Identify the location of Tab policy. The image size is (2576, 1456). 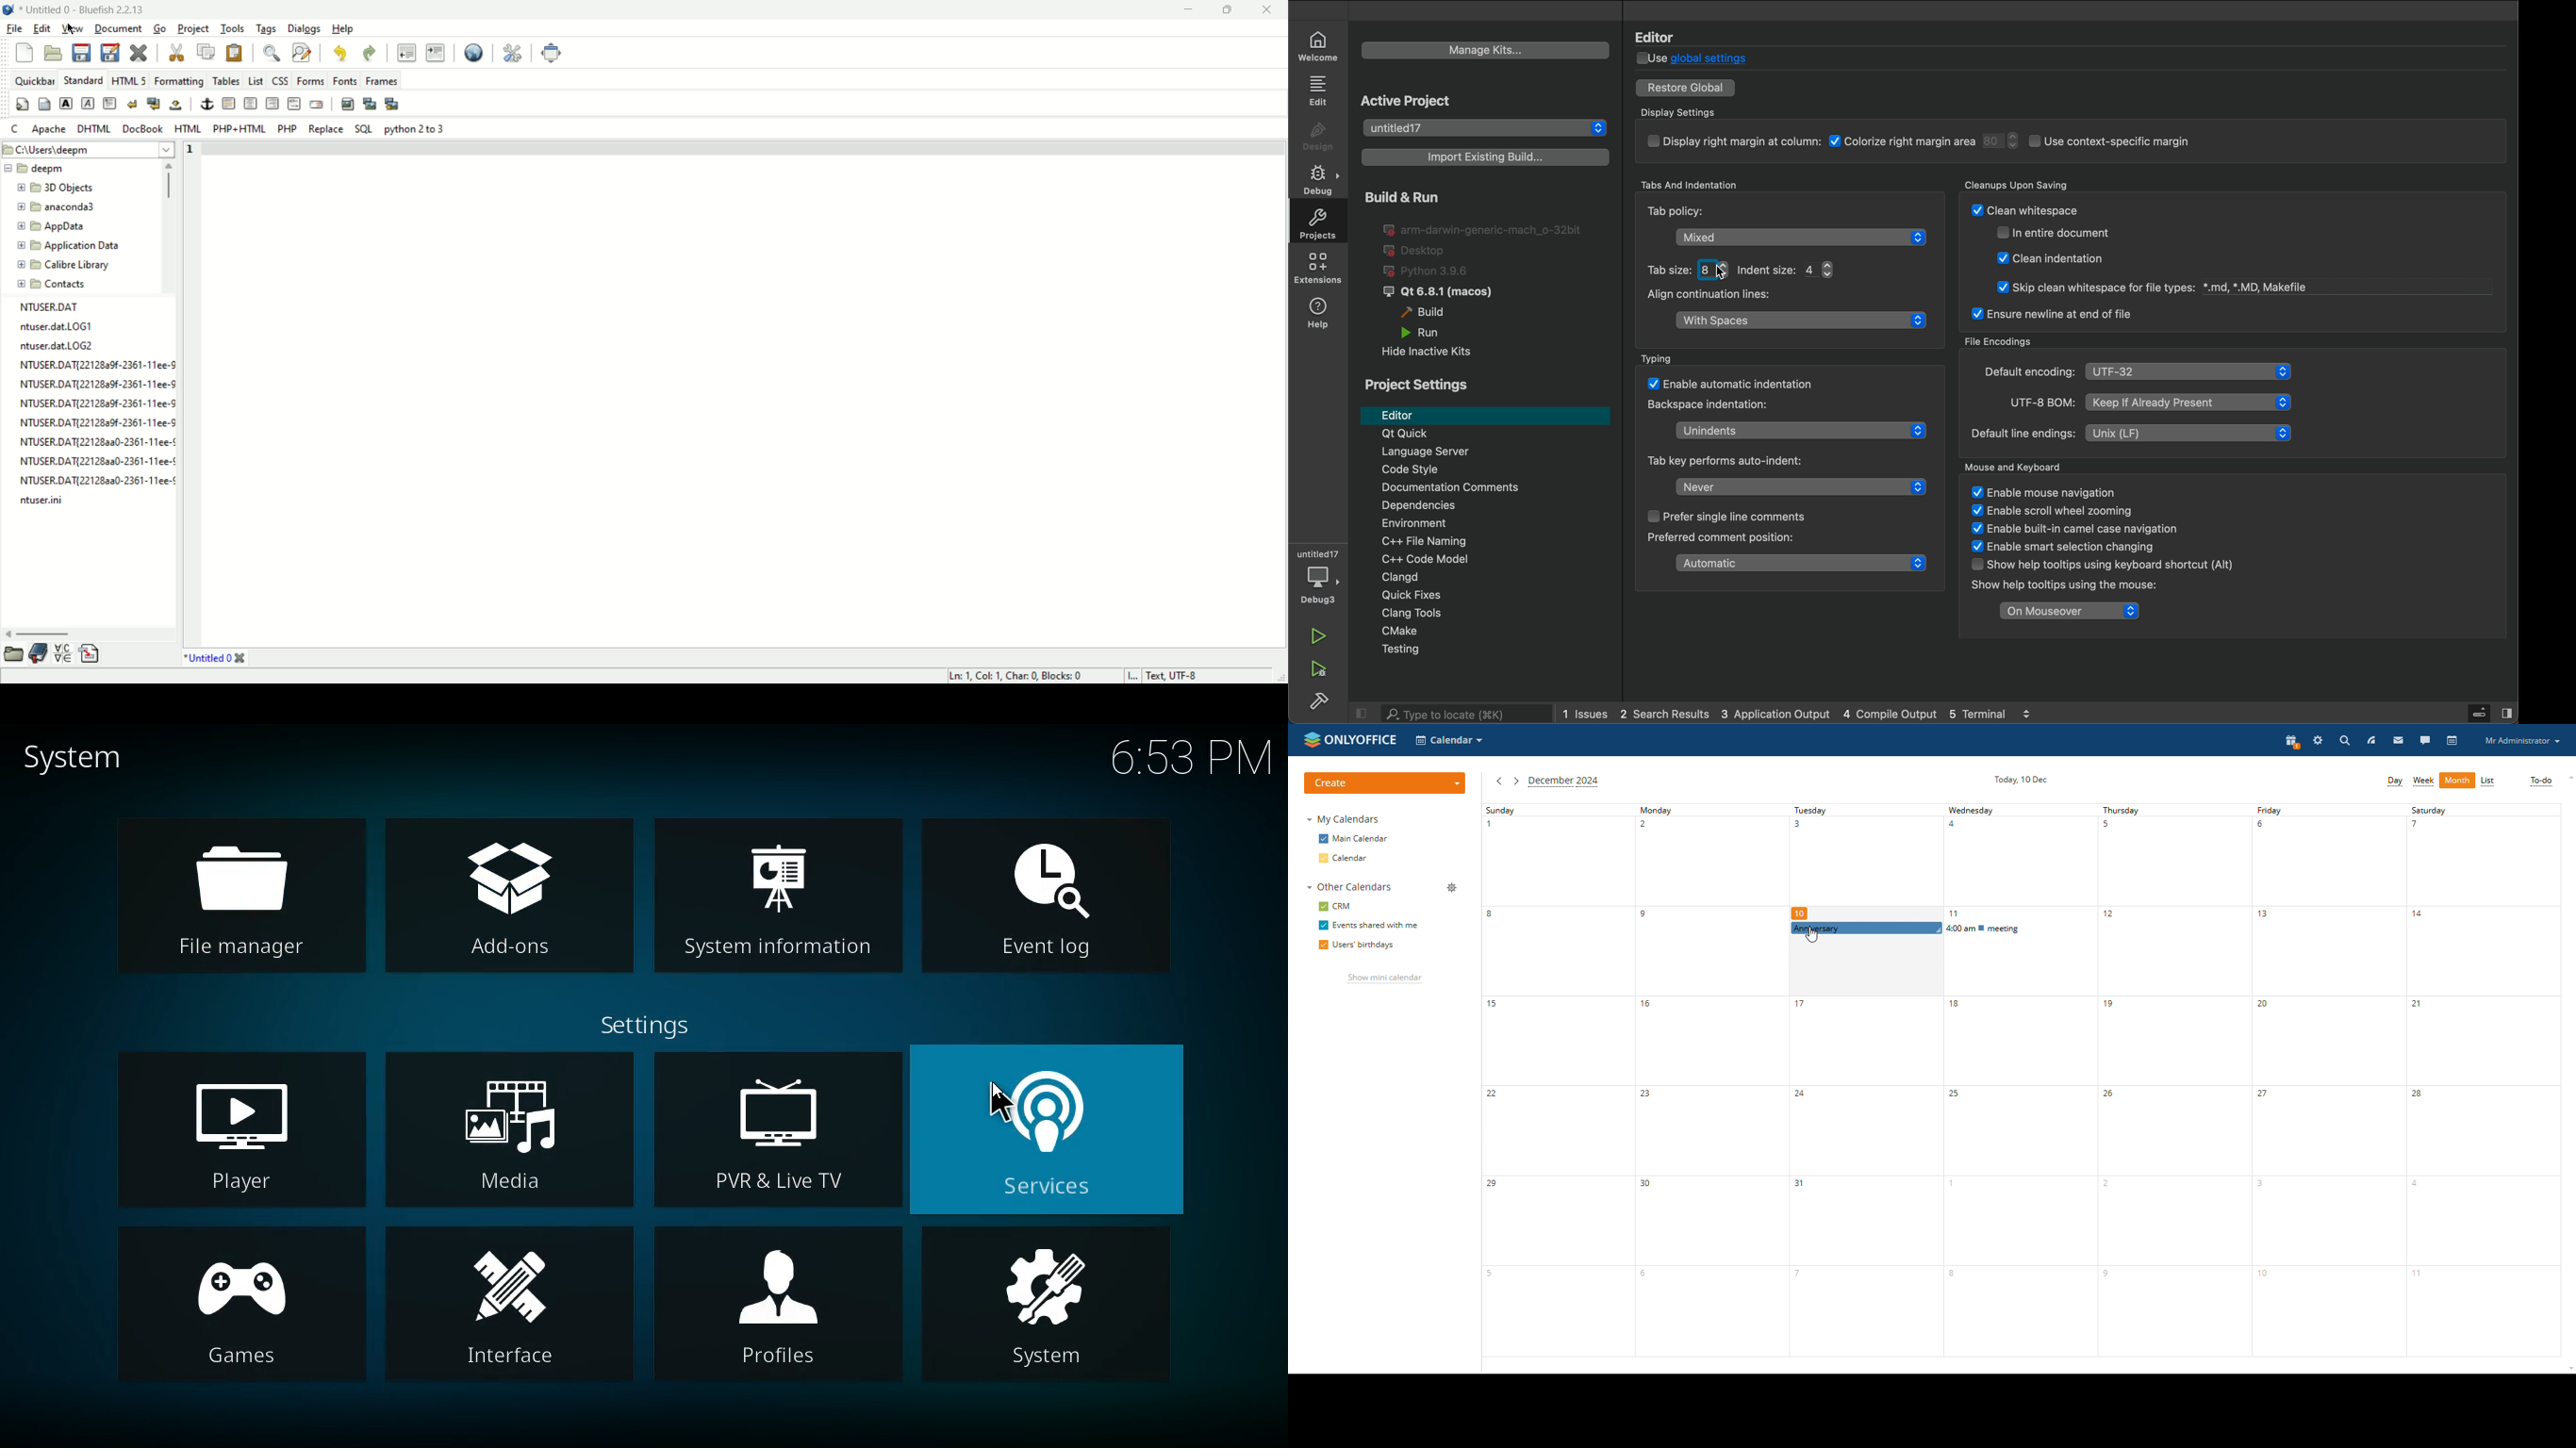
(1710, 214).